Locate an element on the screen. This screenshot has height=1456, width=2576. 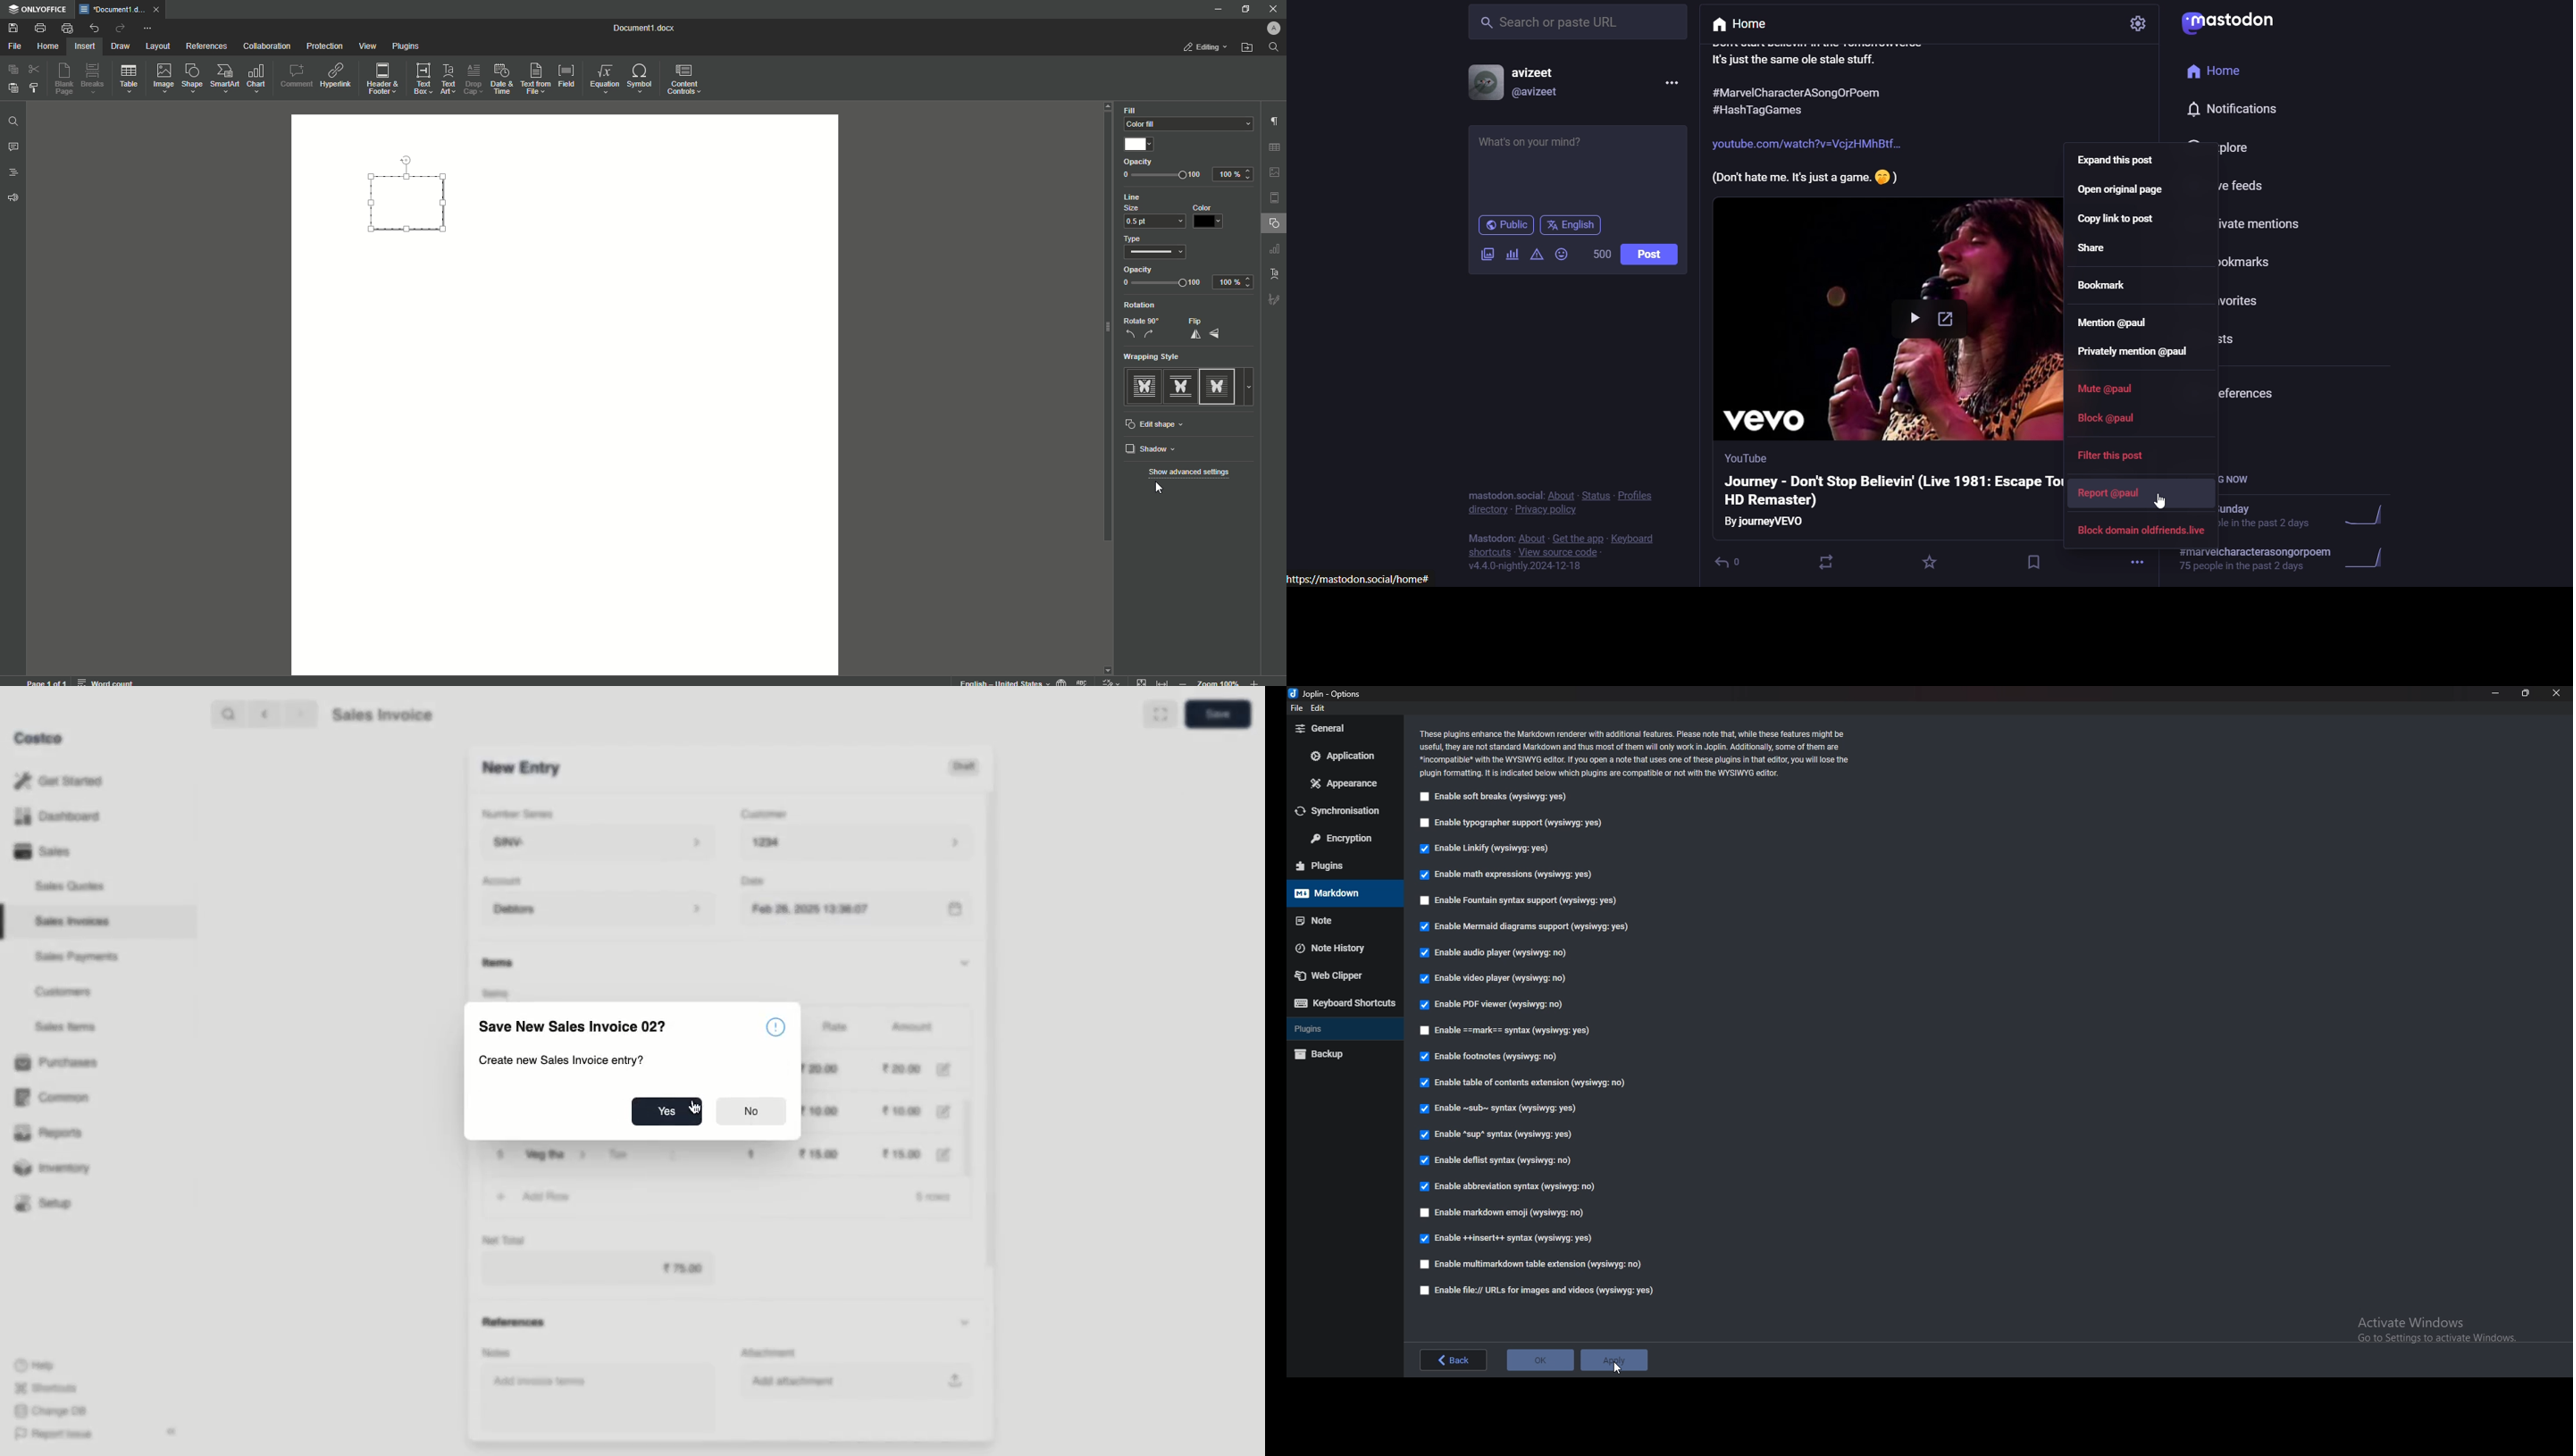
emoji is located at coordinates (1563, 255).